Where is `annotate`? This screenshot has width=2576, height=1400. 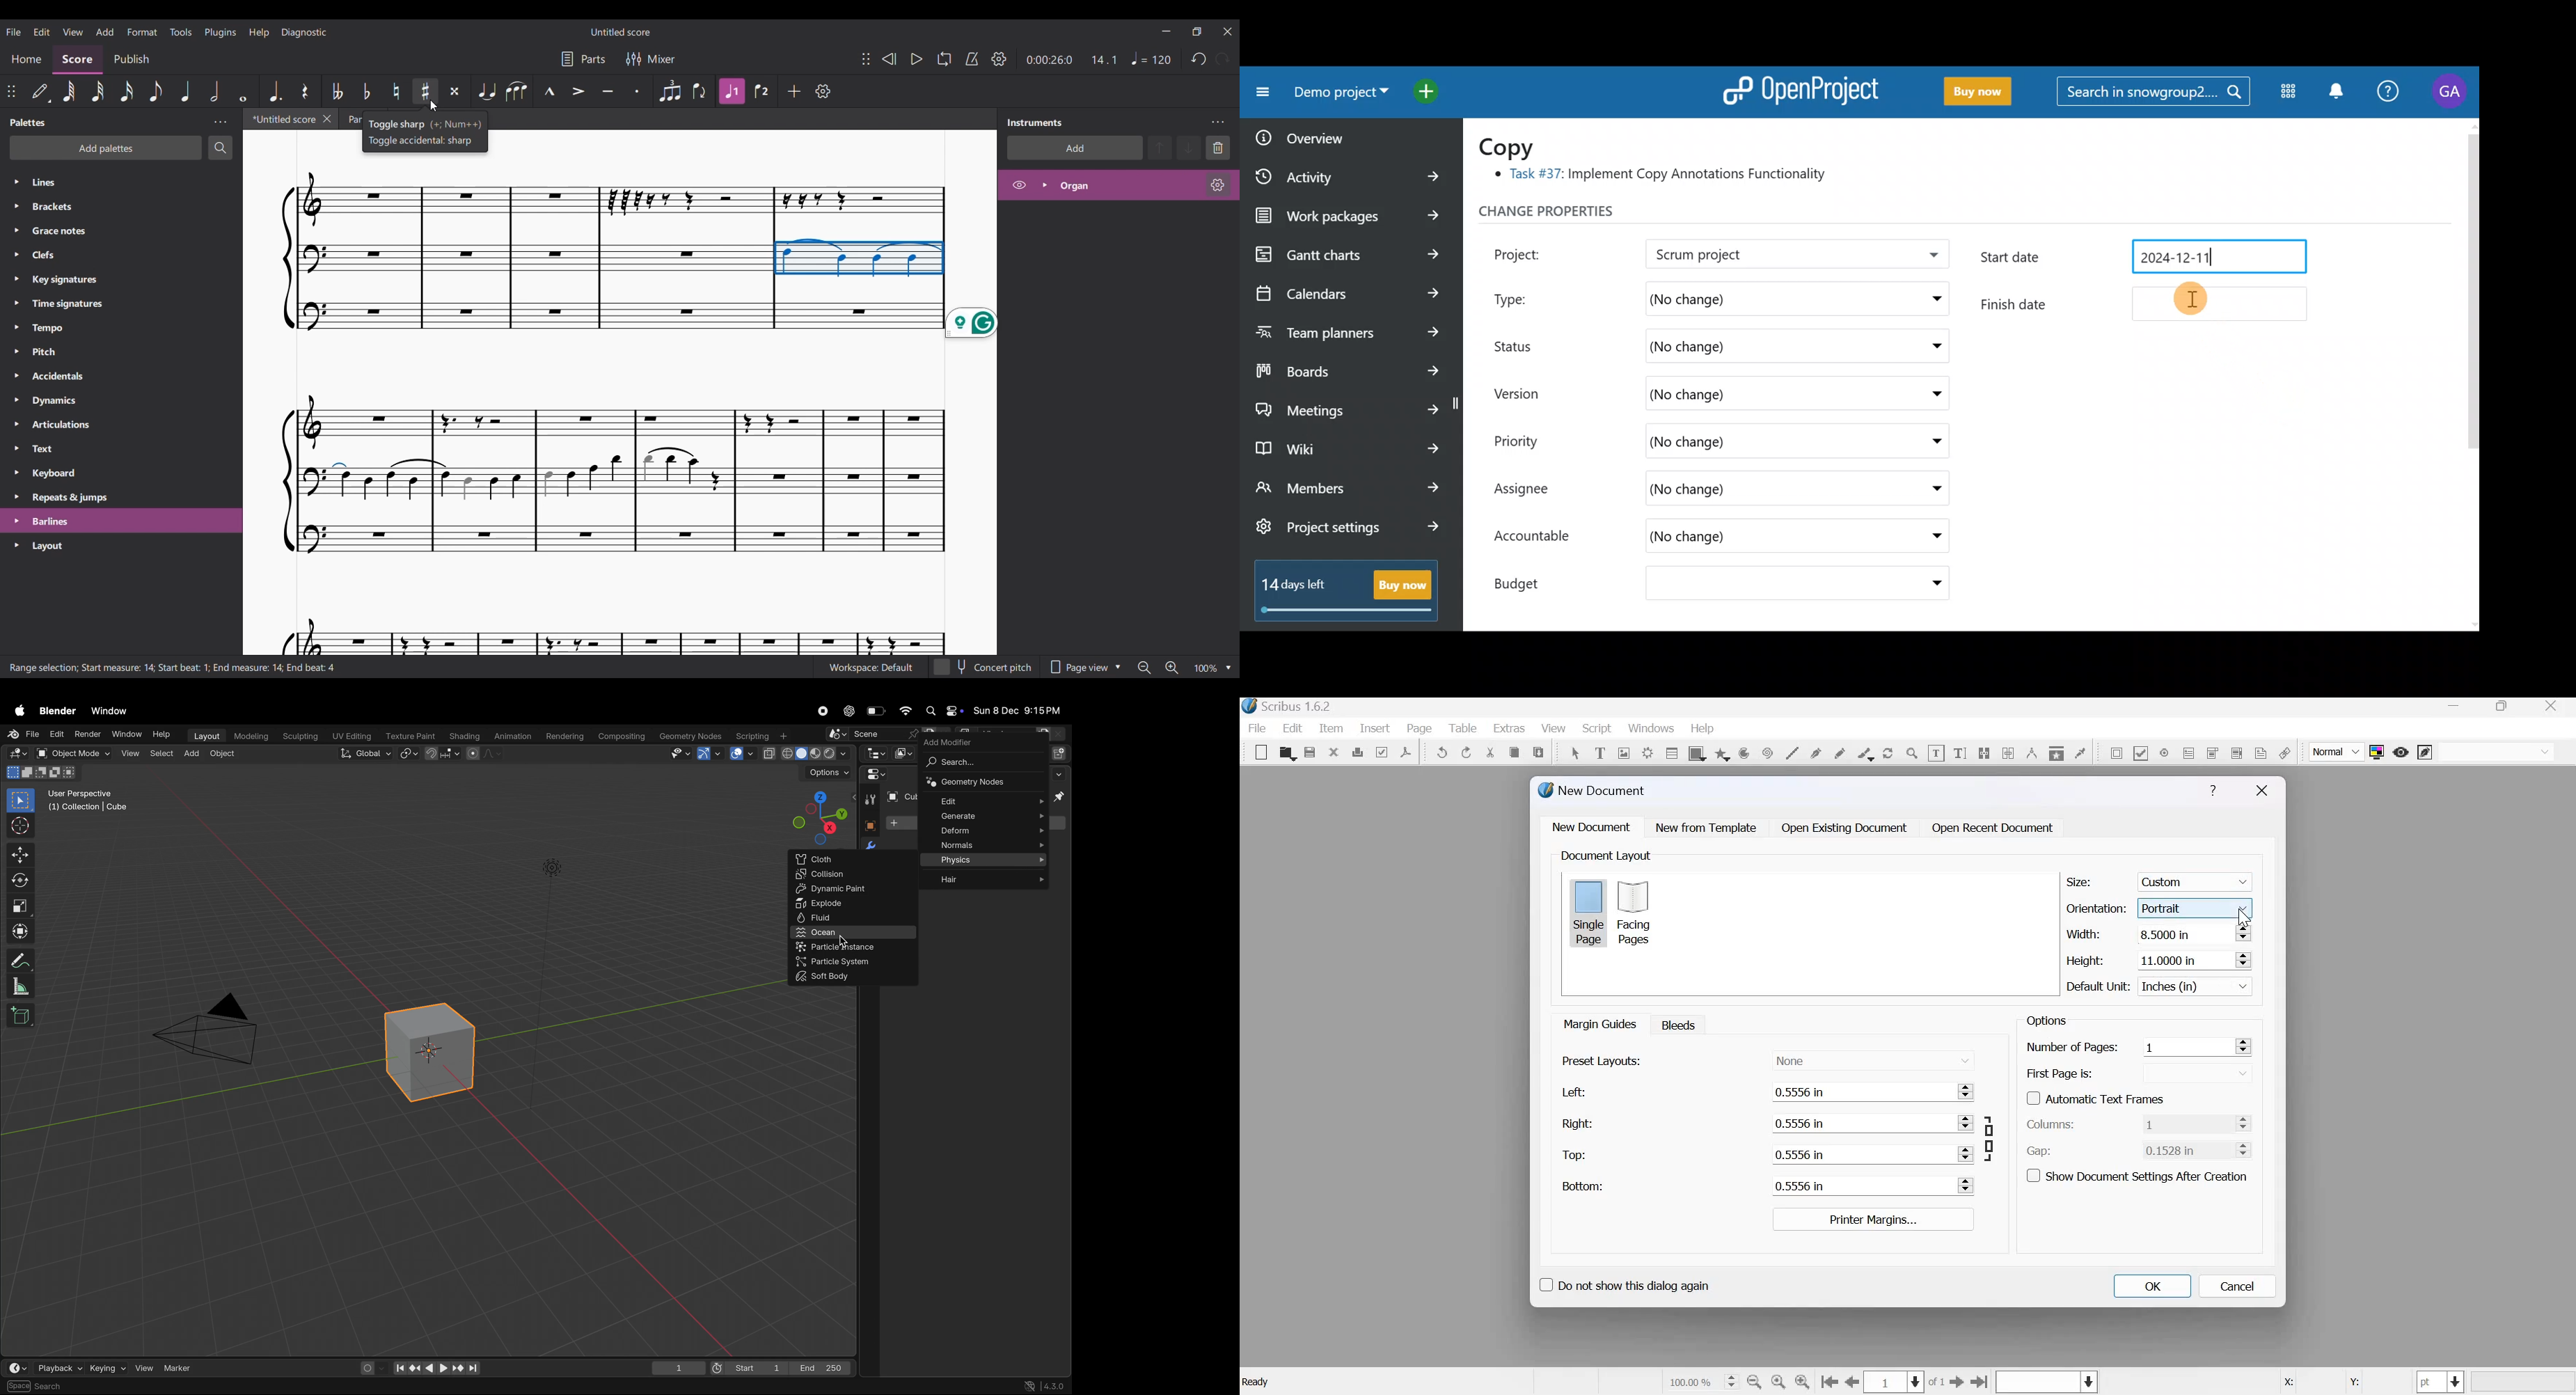
annotate is located at coordinates (20, 961).